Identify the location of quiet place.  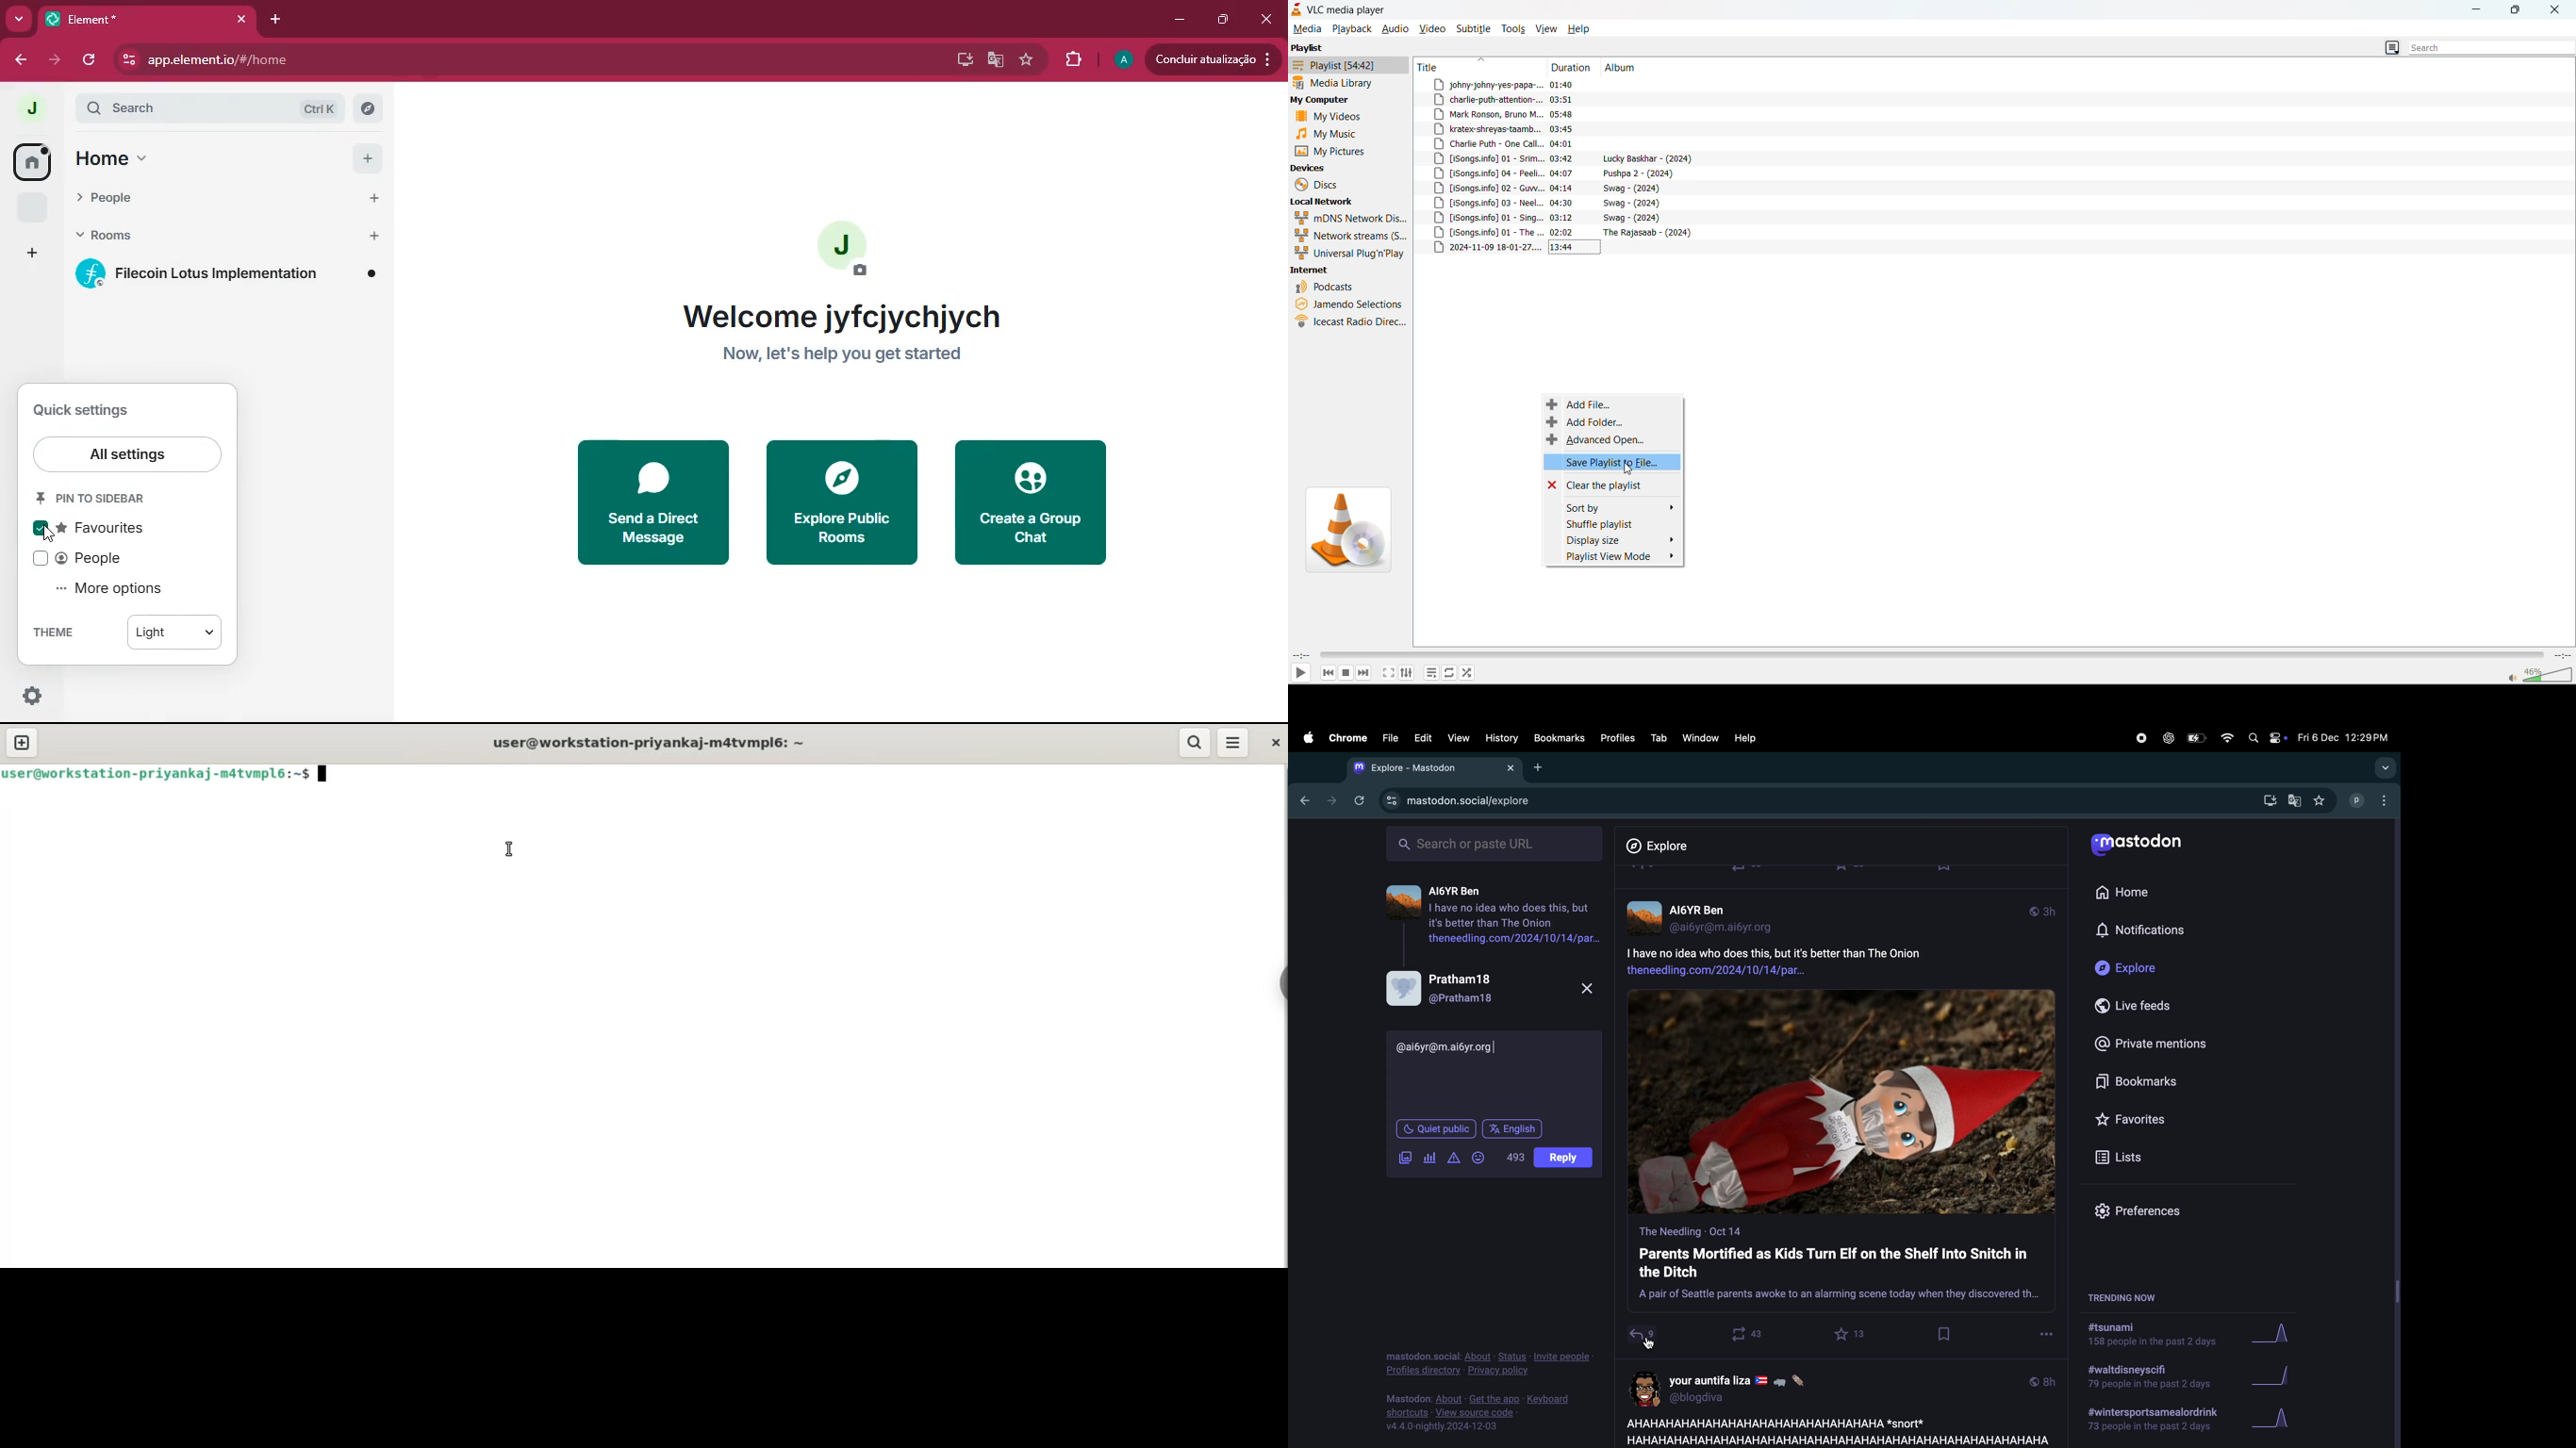
(1436, 1127).